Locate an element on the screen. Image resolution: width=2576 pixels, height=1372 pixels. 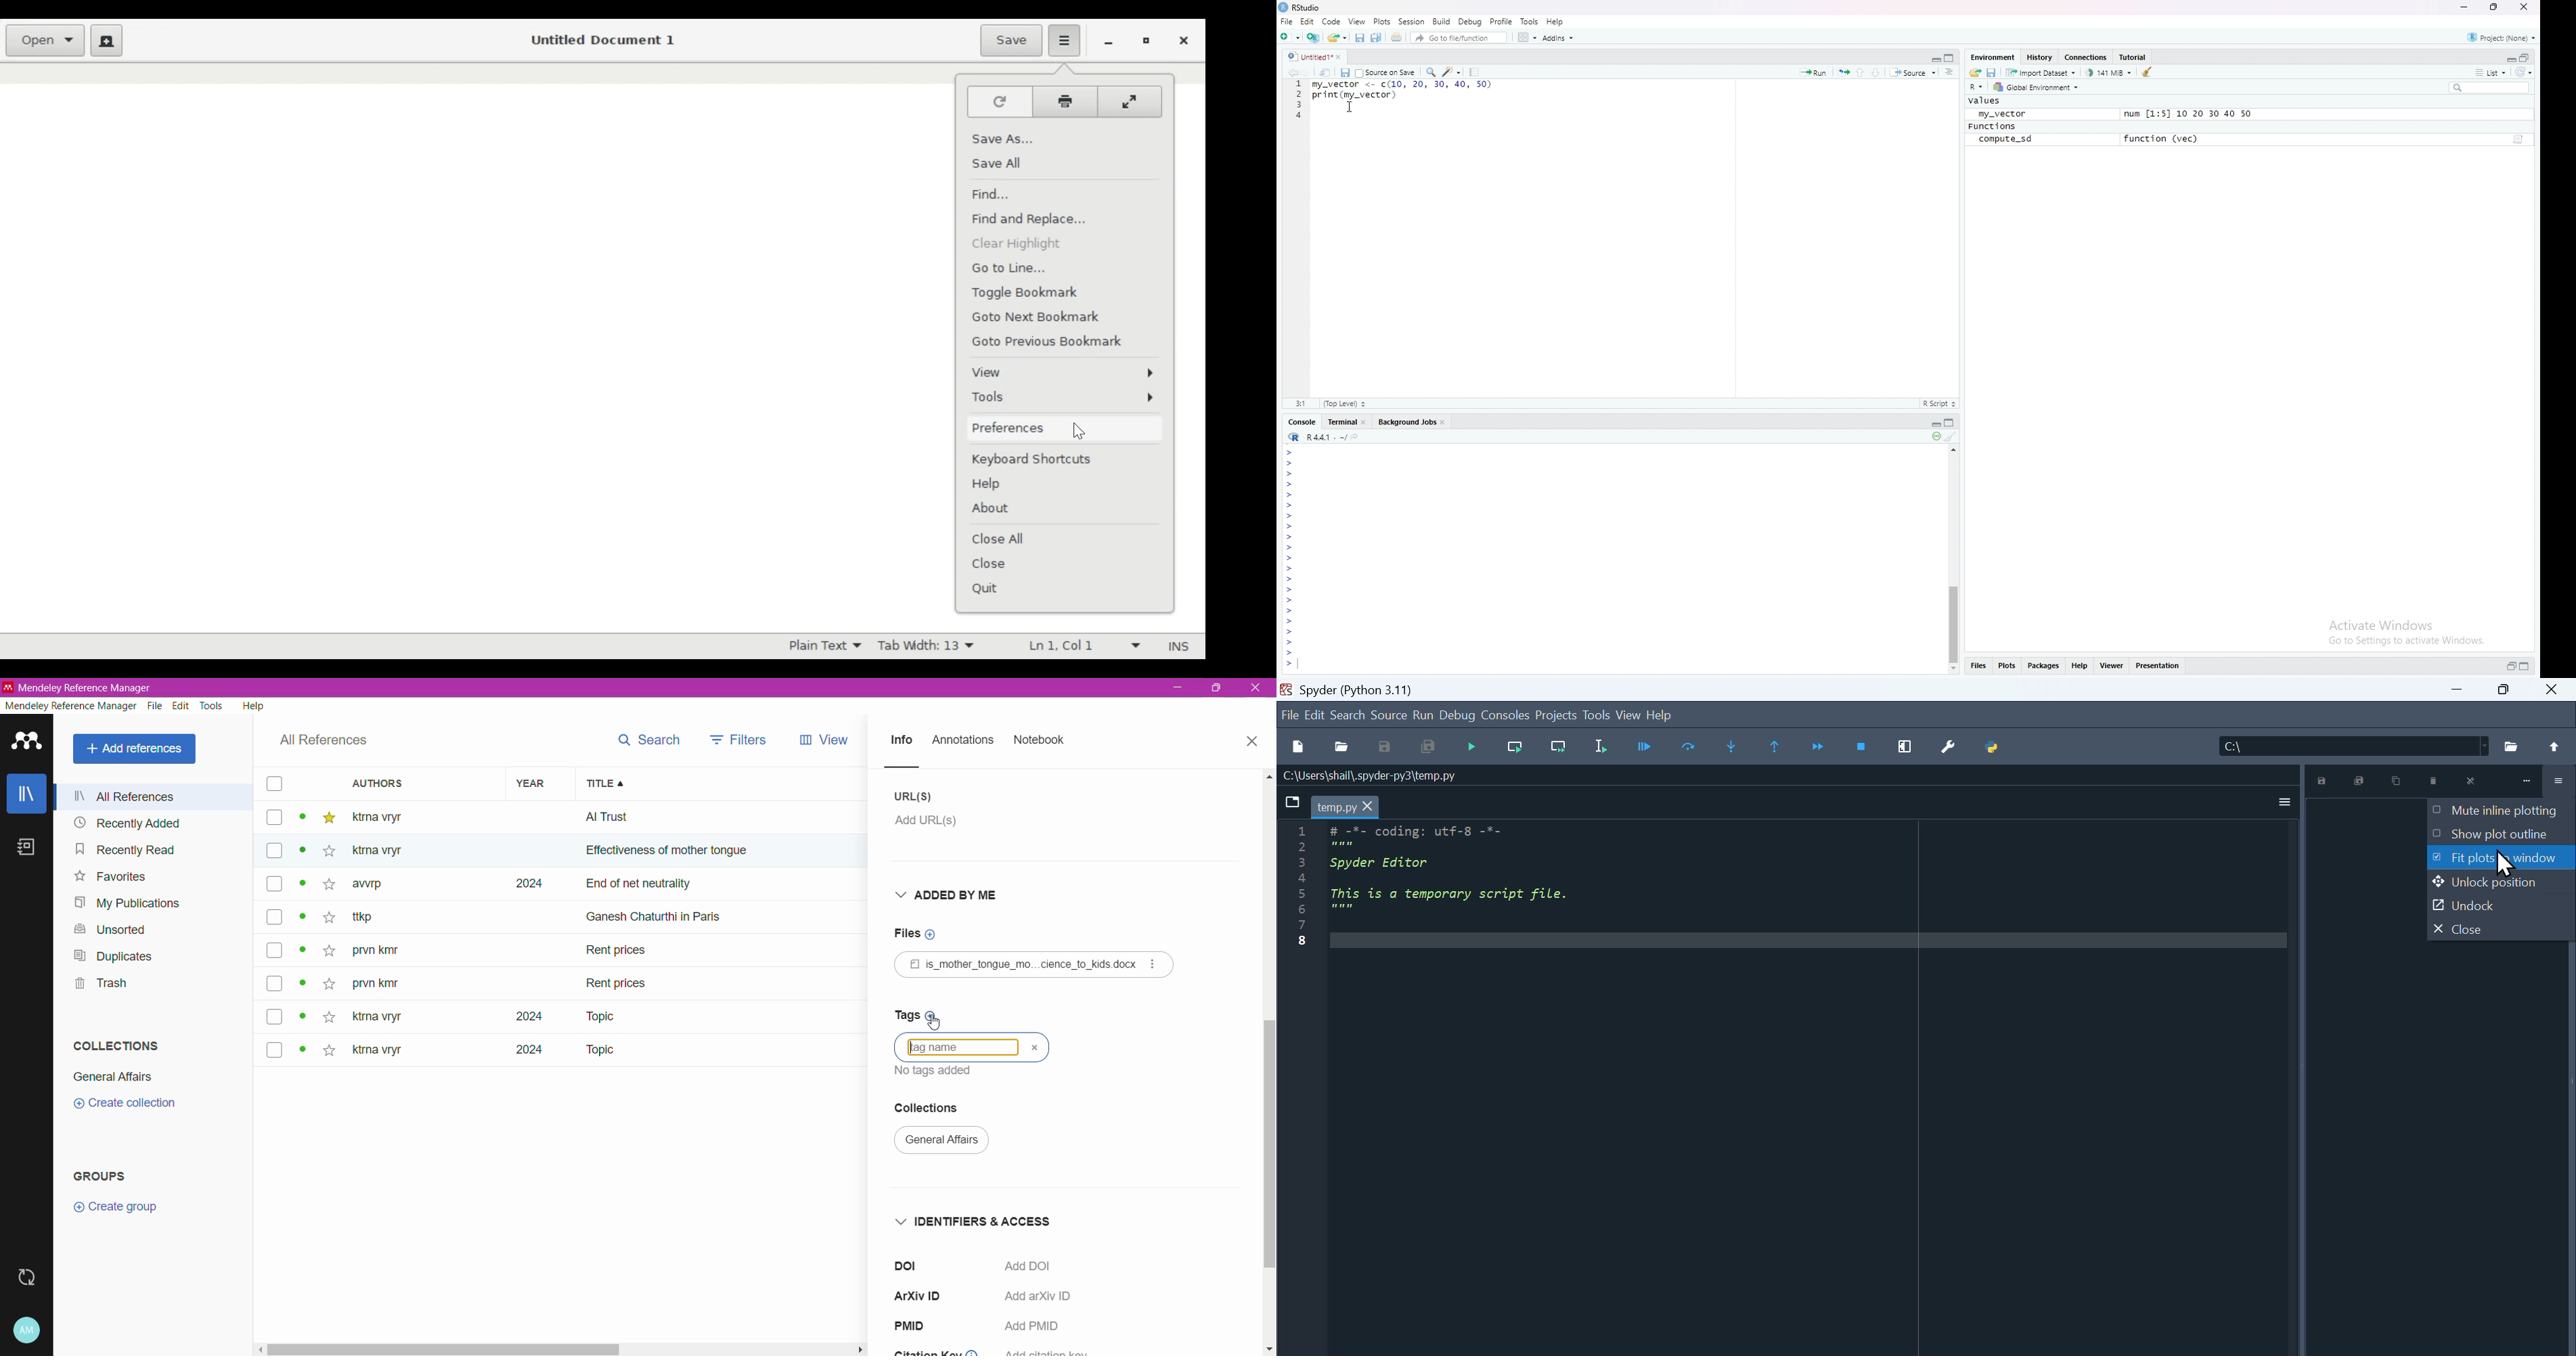
Reference File  is located at coordinates (1035, 964).